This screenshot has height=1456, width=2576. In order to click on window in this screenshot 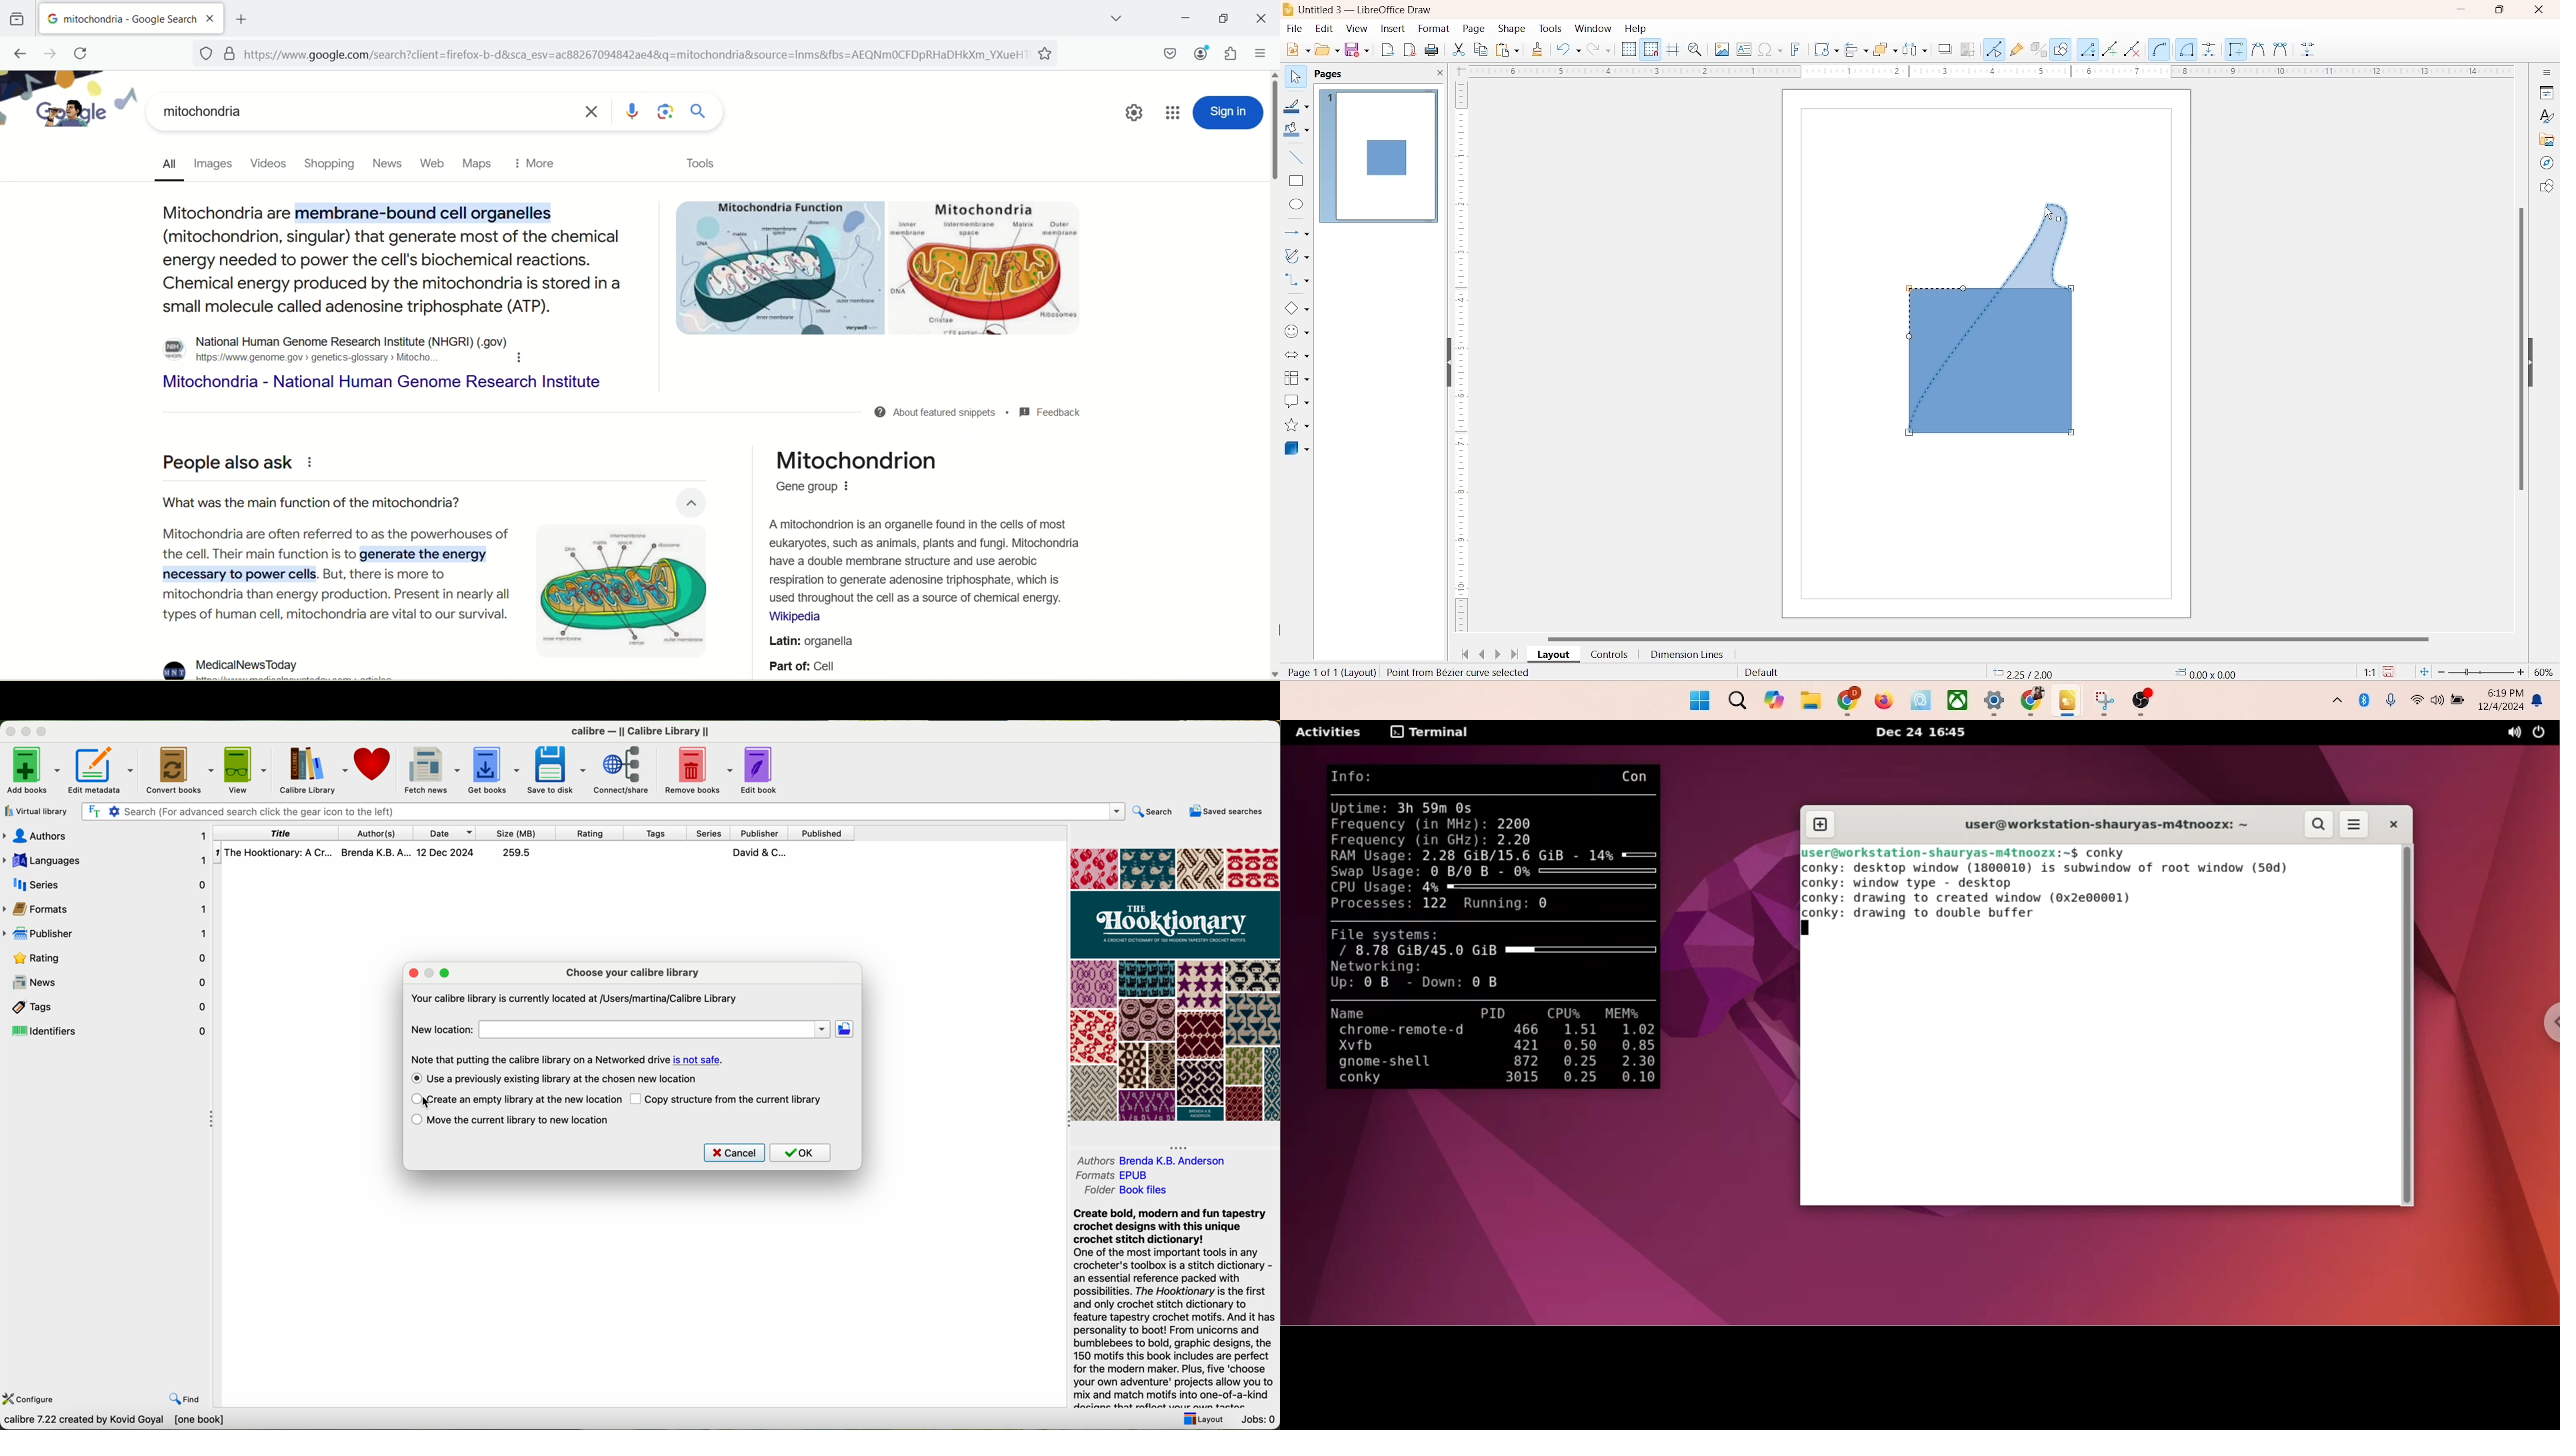, I will do `click(1592, 29)`.